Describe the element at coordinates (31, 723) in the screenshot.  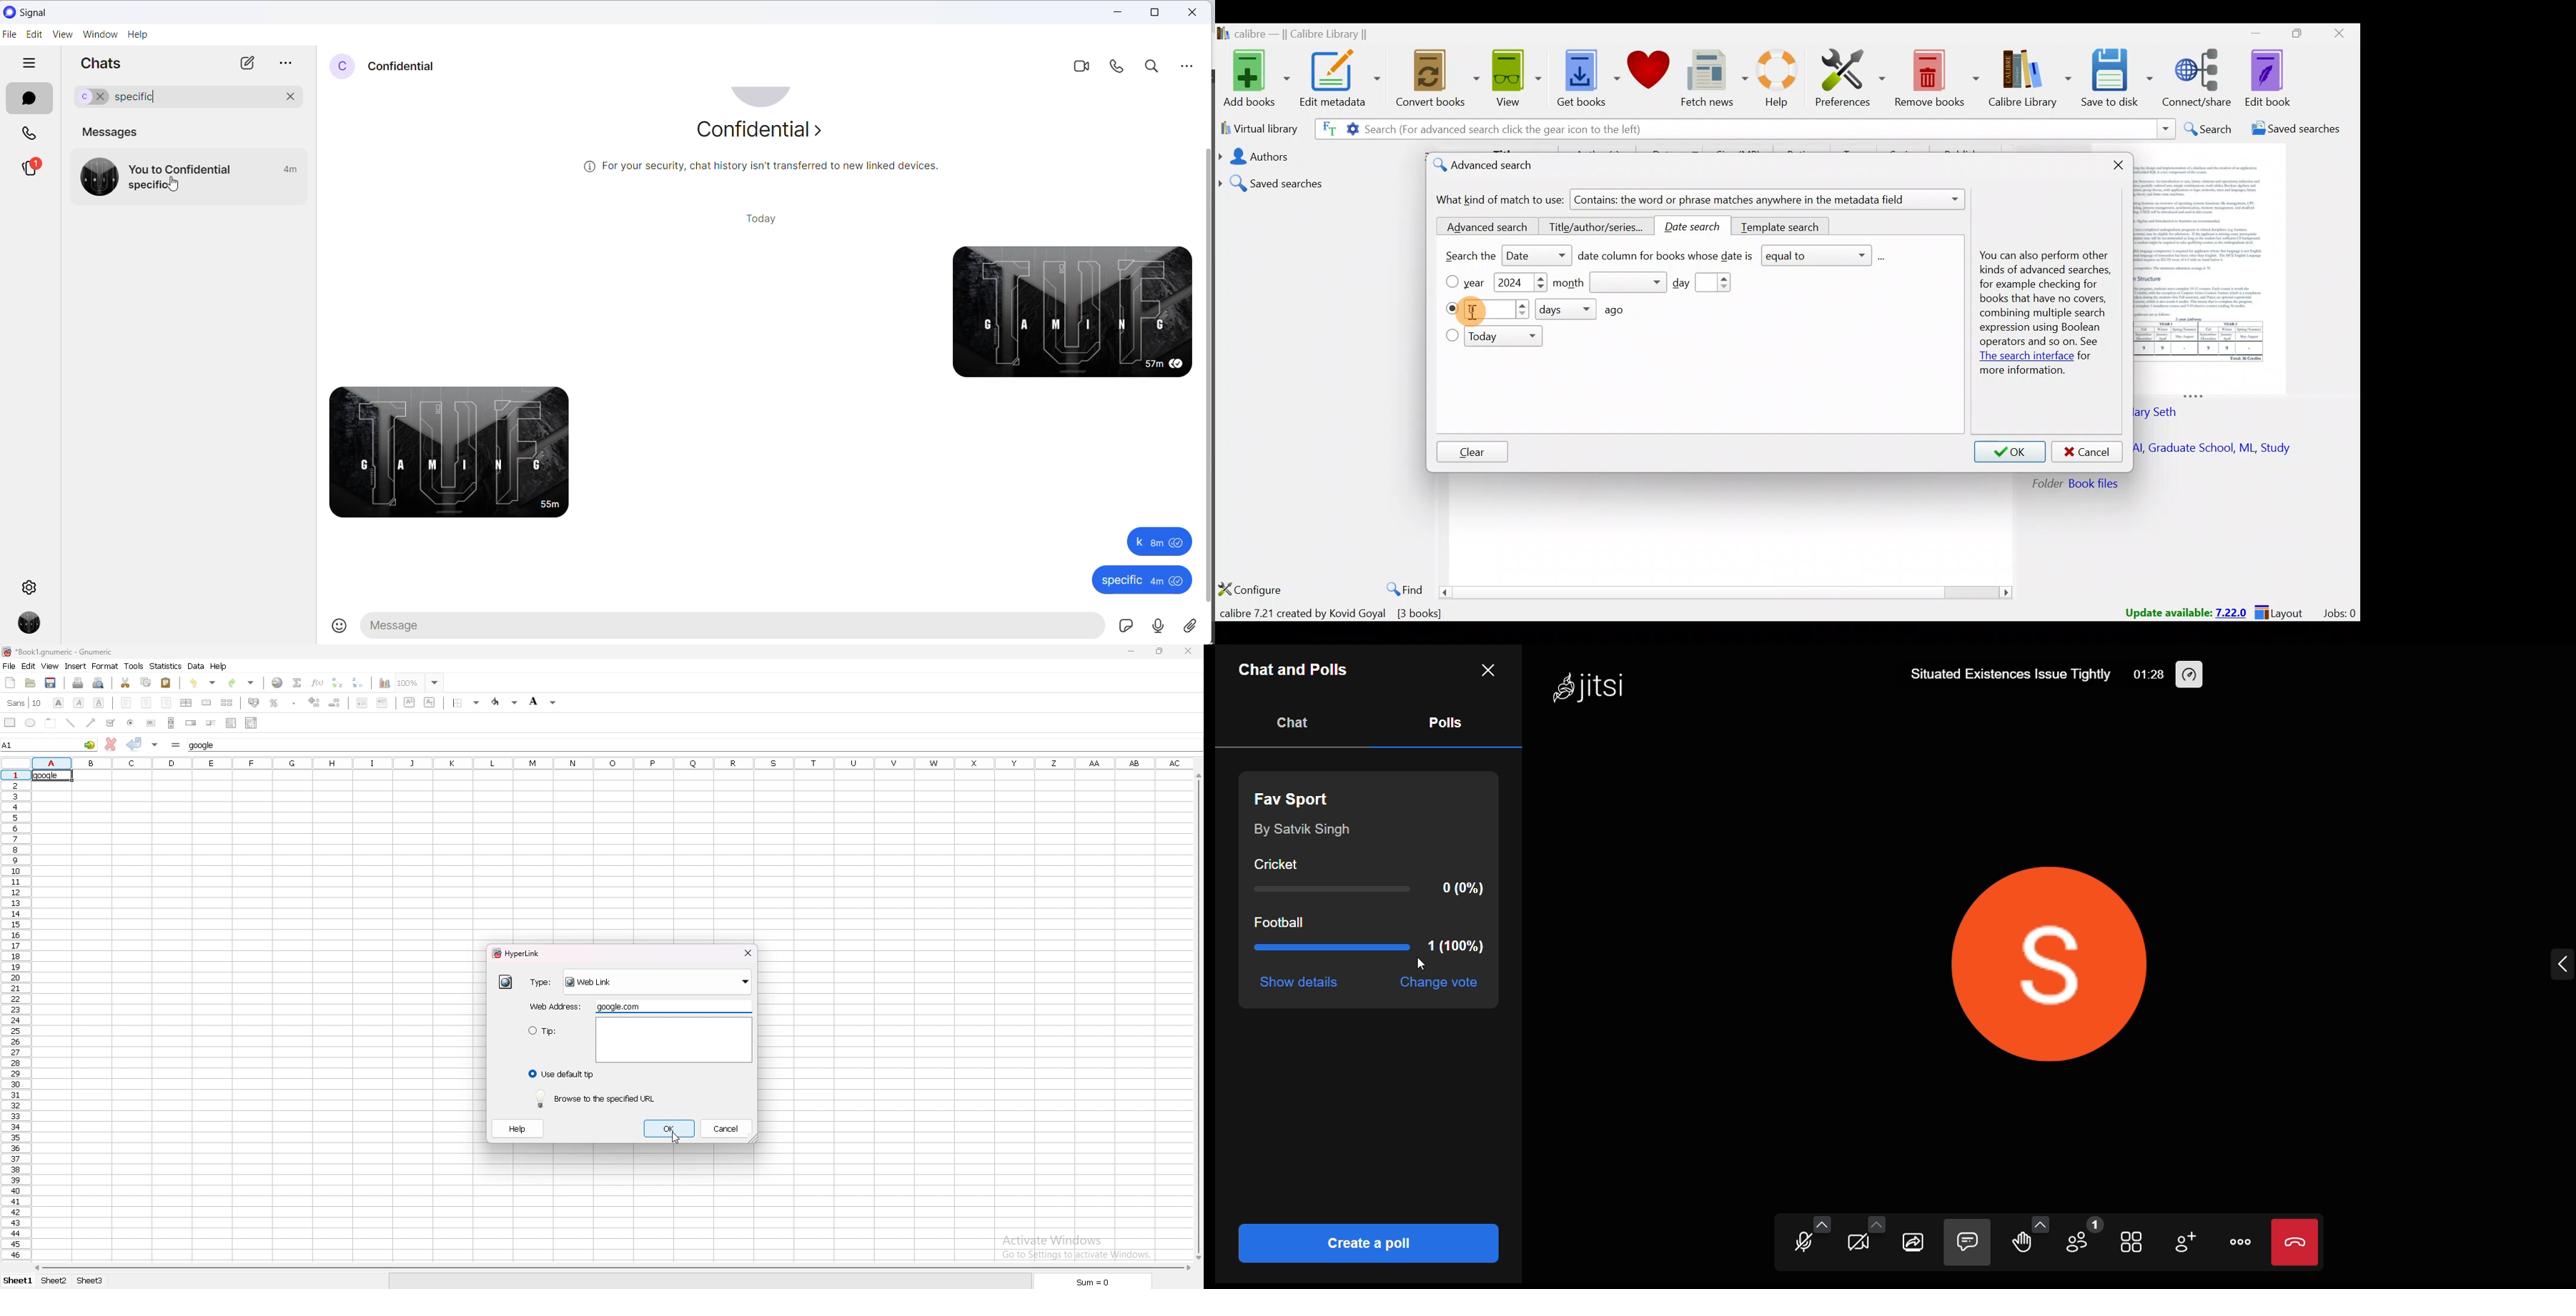
I see `ellipse` at that location.